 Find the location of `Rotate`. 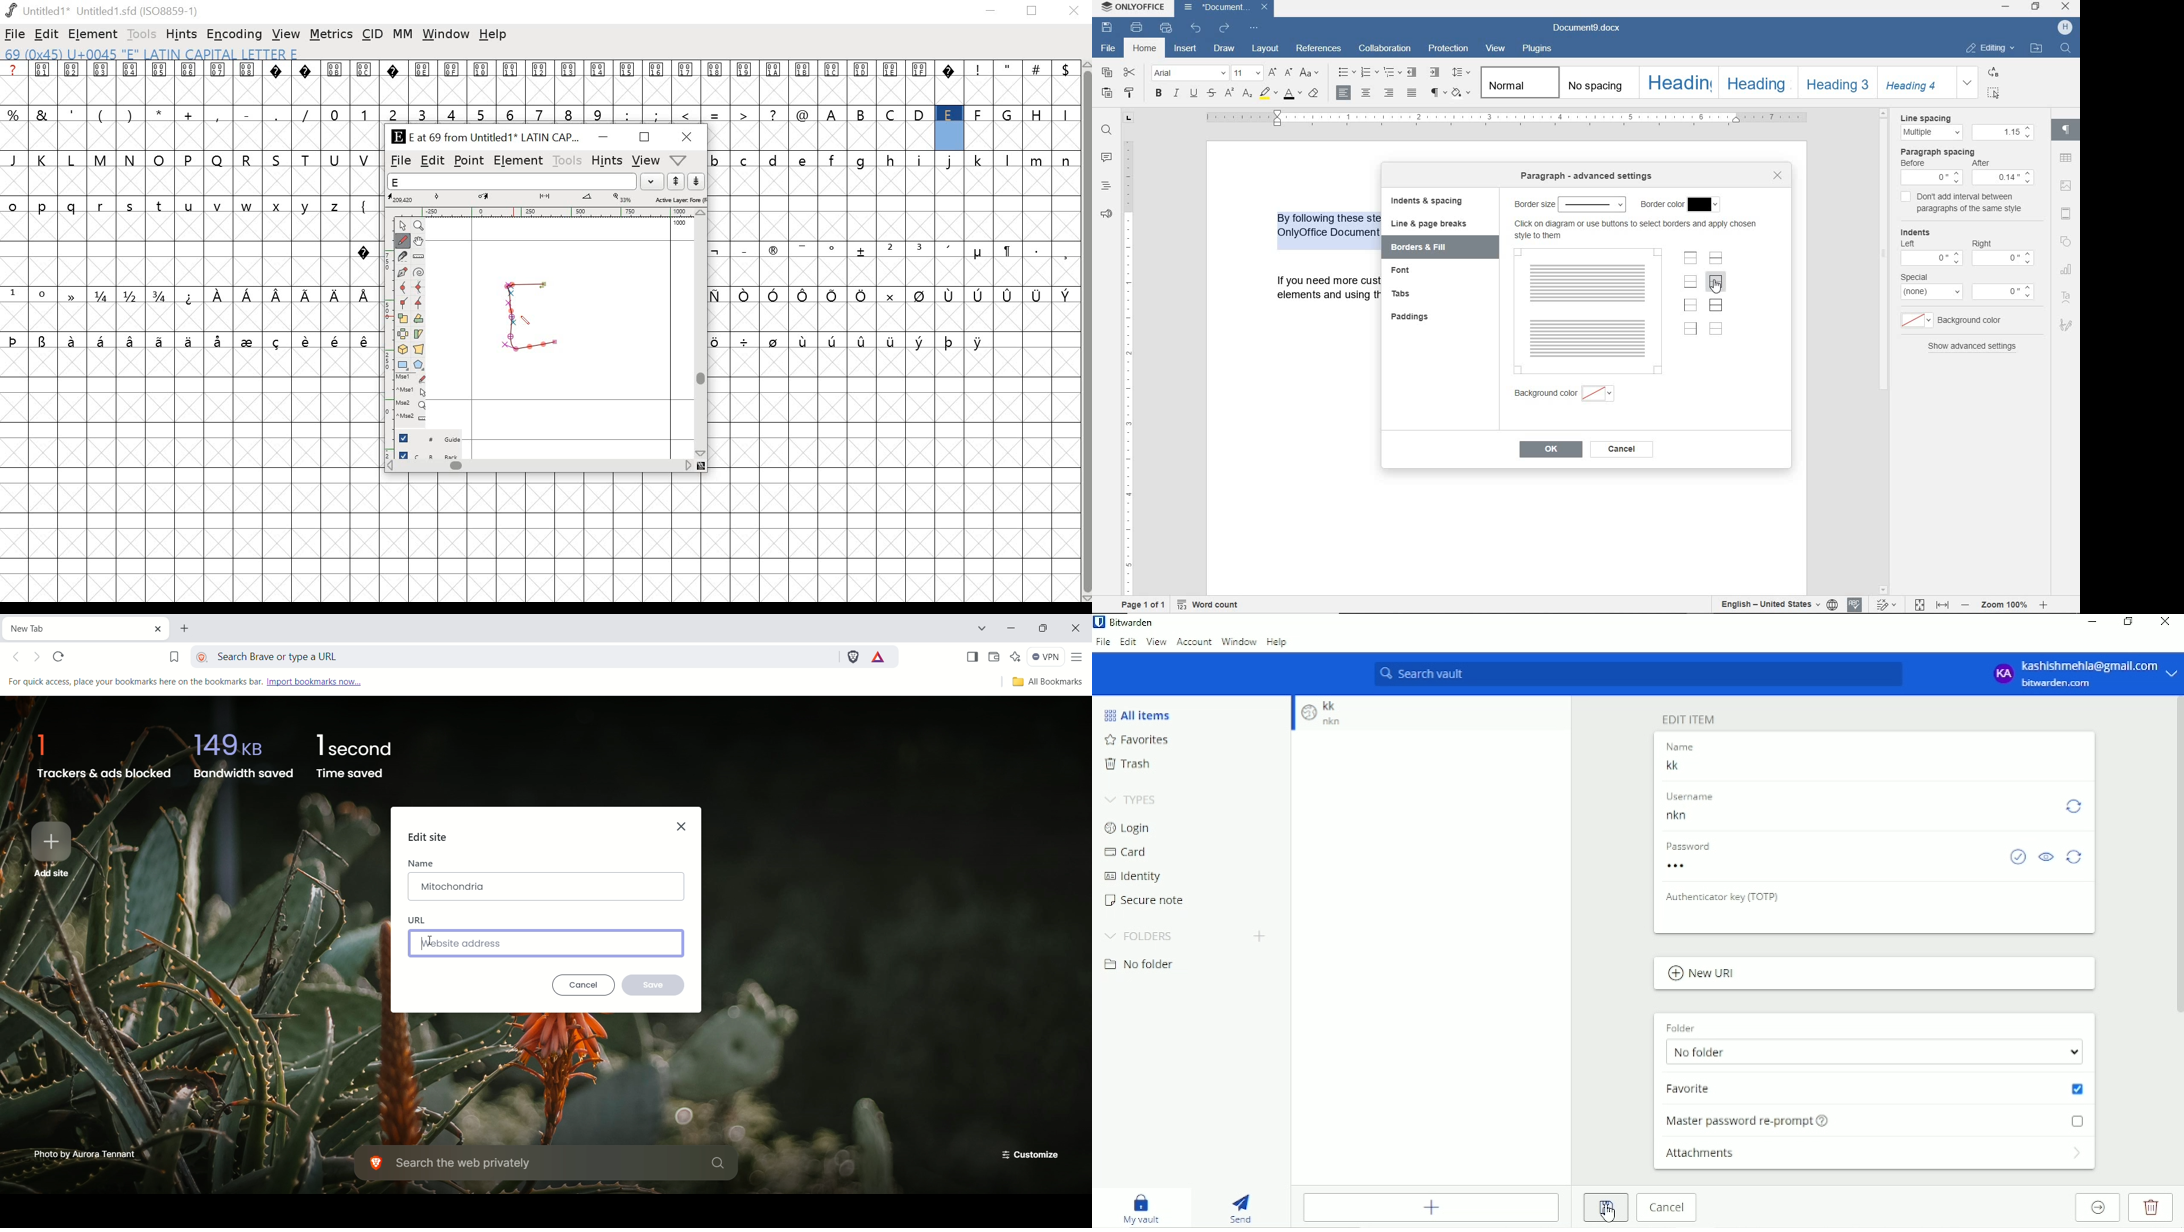

Rotate is located at coordinates (419, 319).